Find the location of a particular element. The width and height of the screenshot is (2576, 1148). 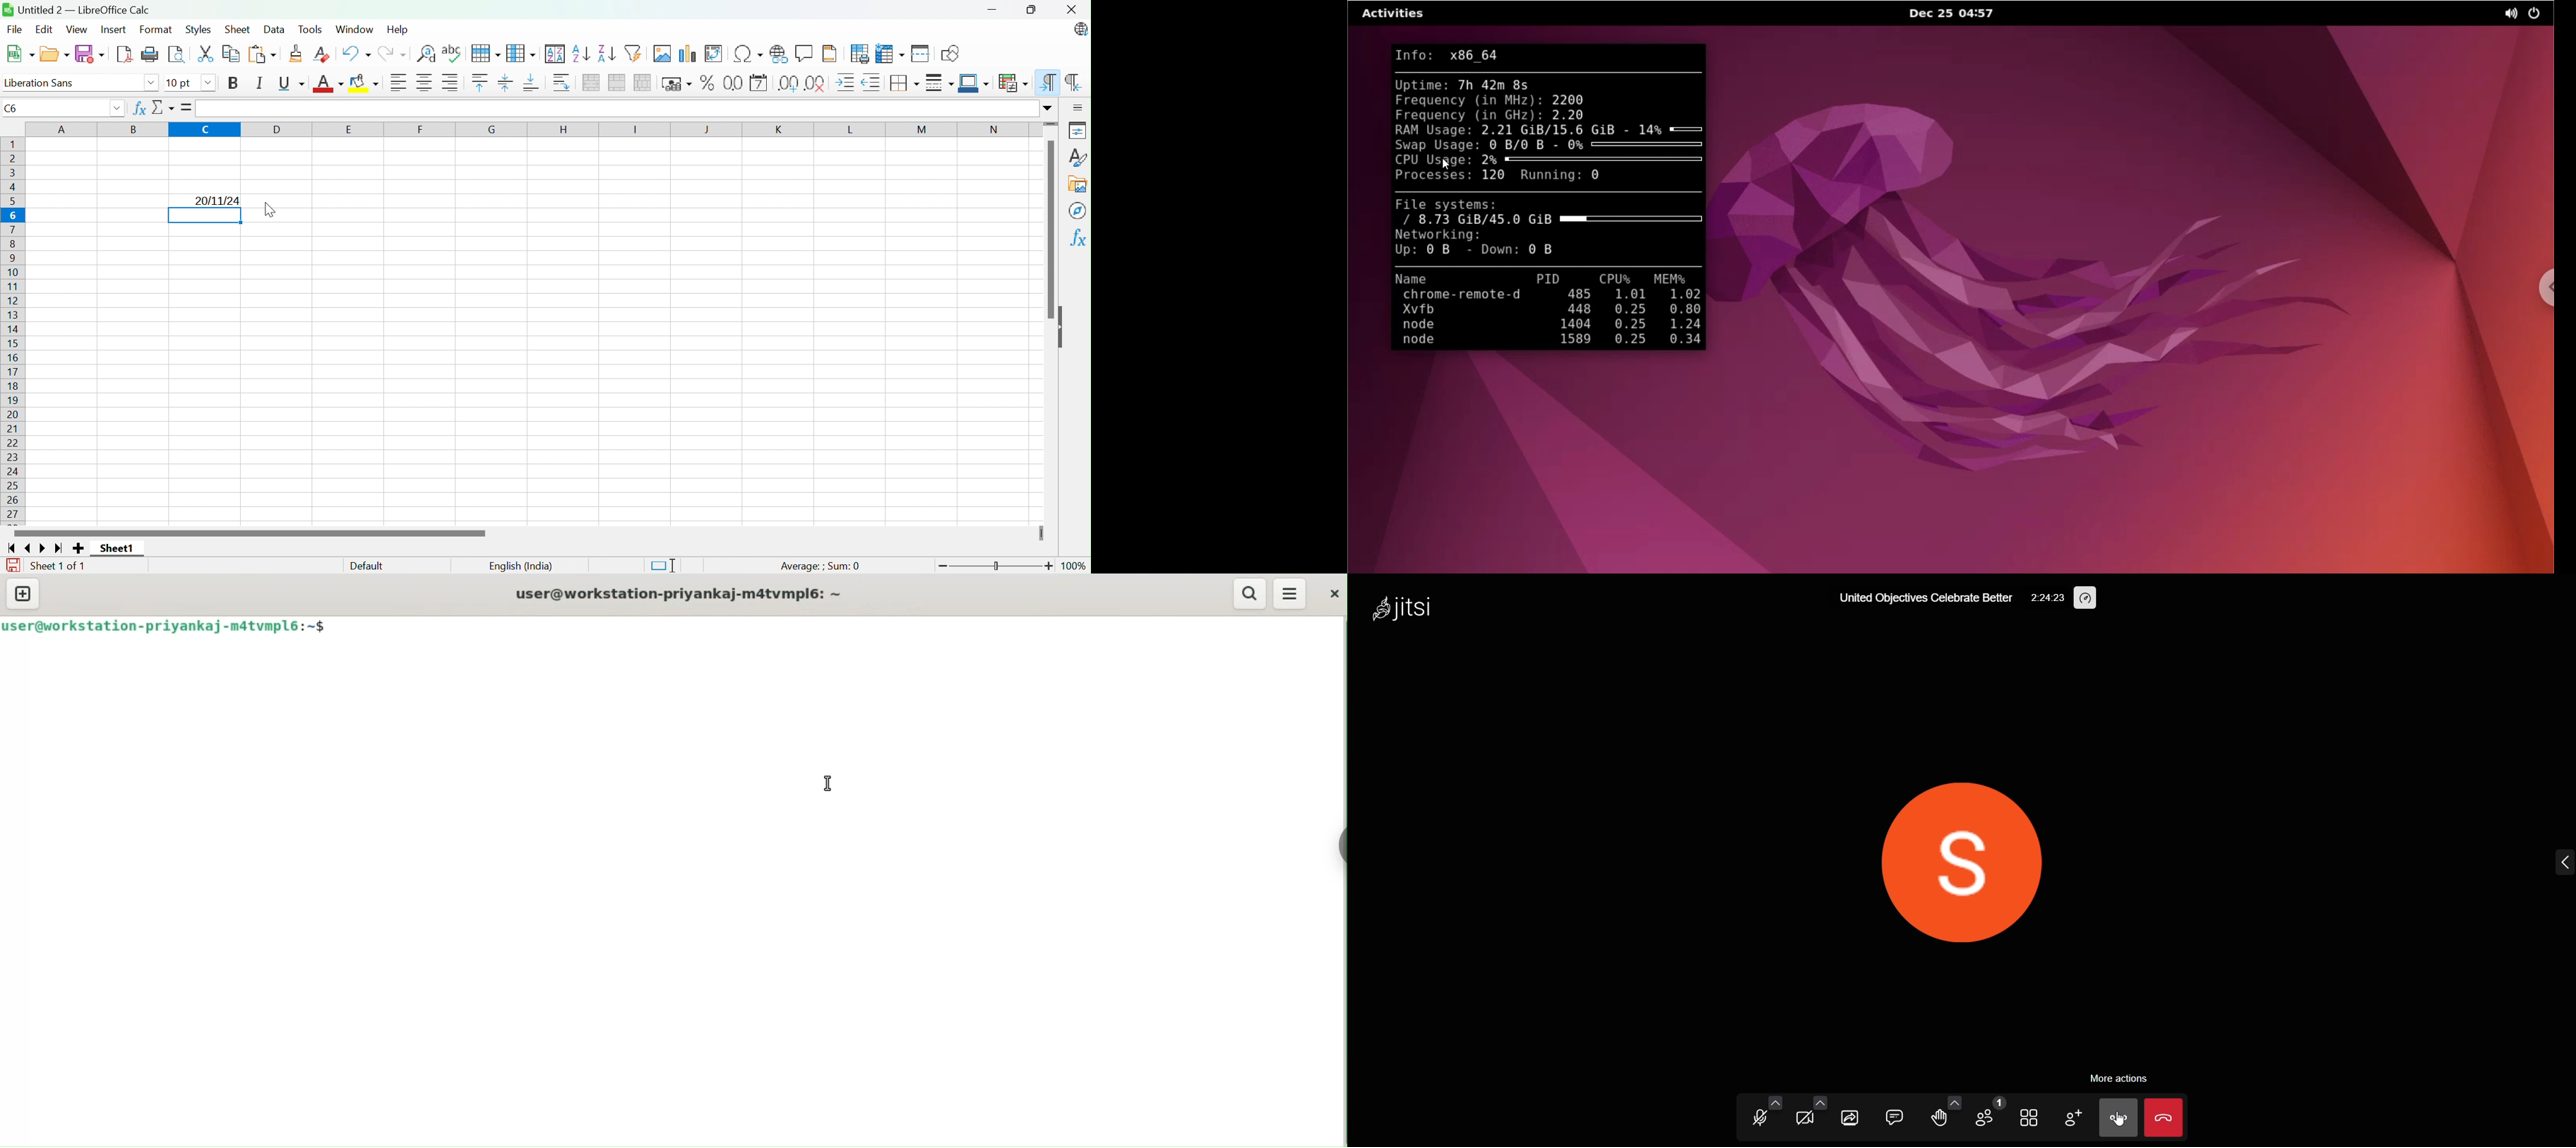

Tools is located at coordinates (313, 30).